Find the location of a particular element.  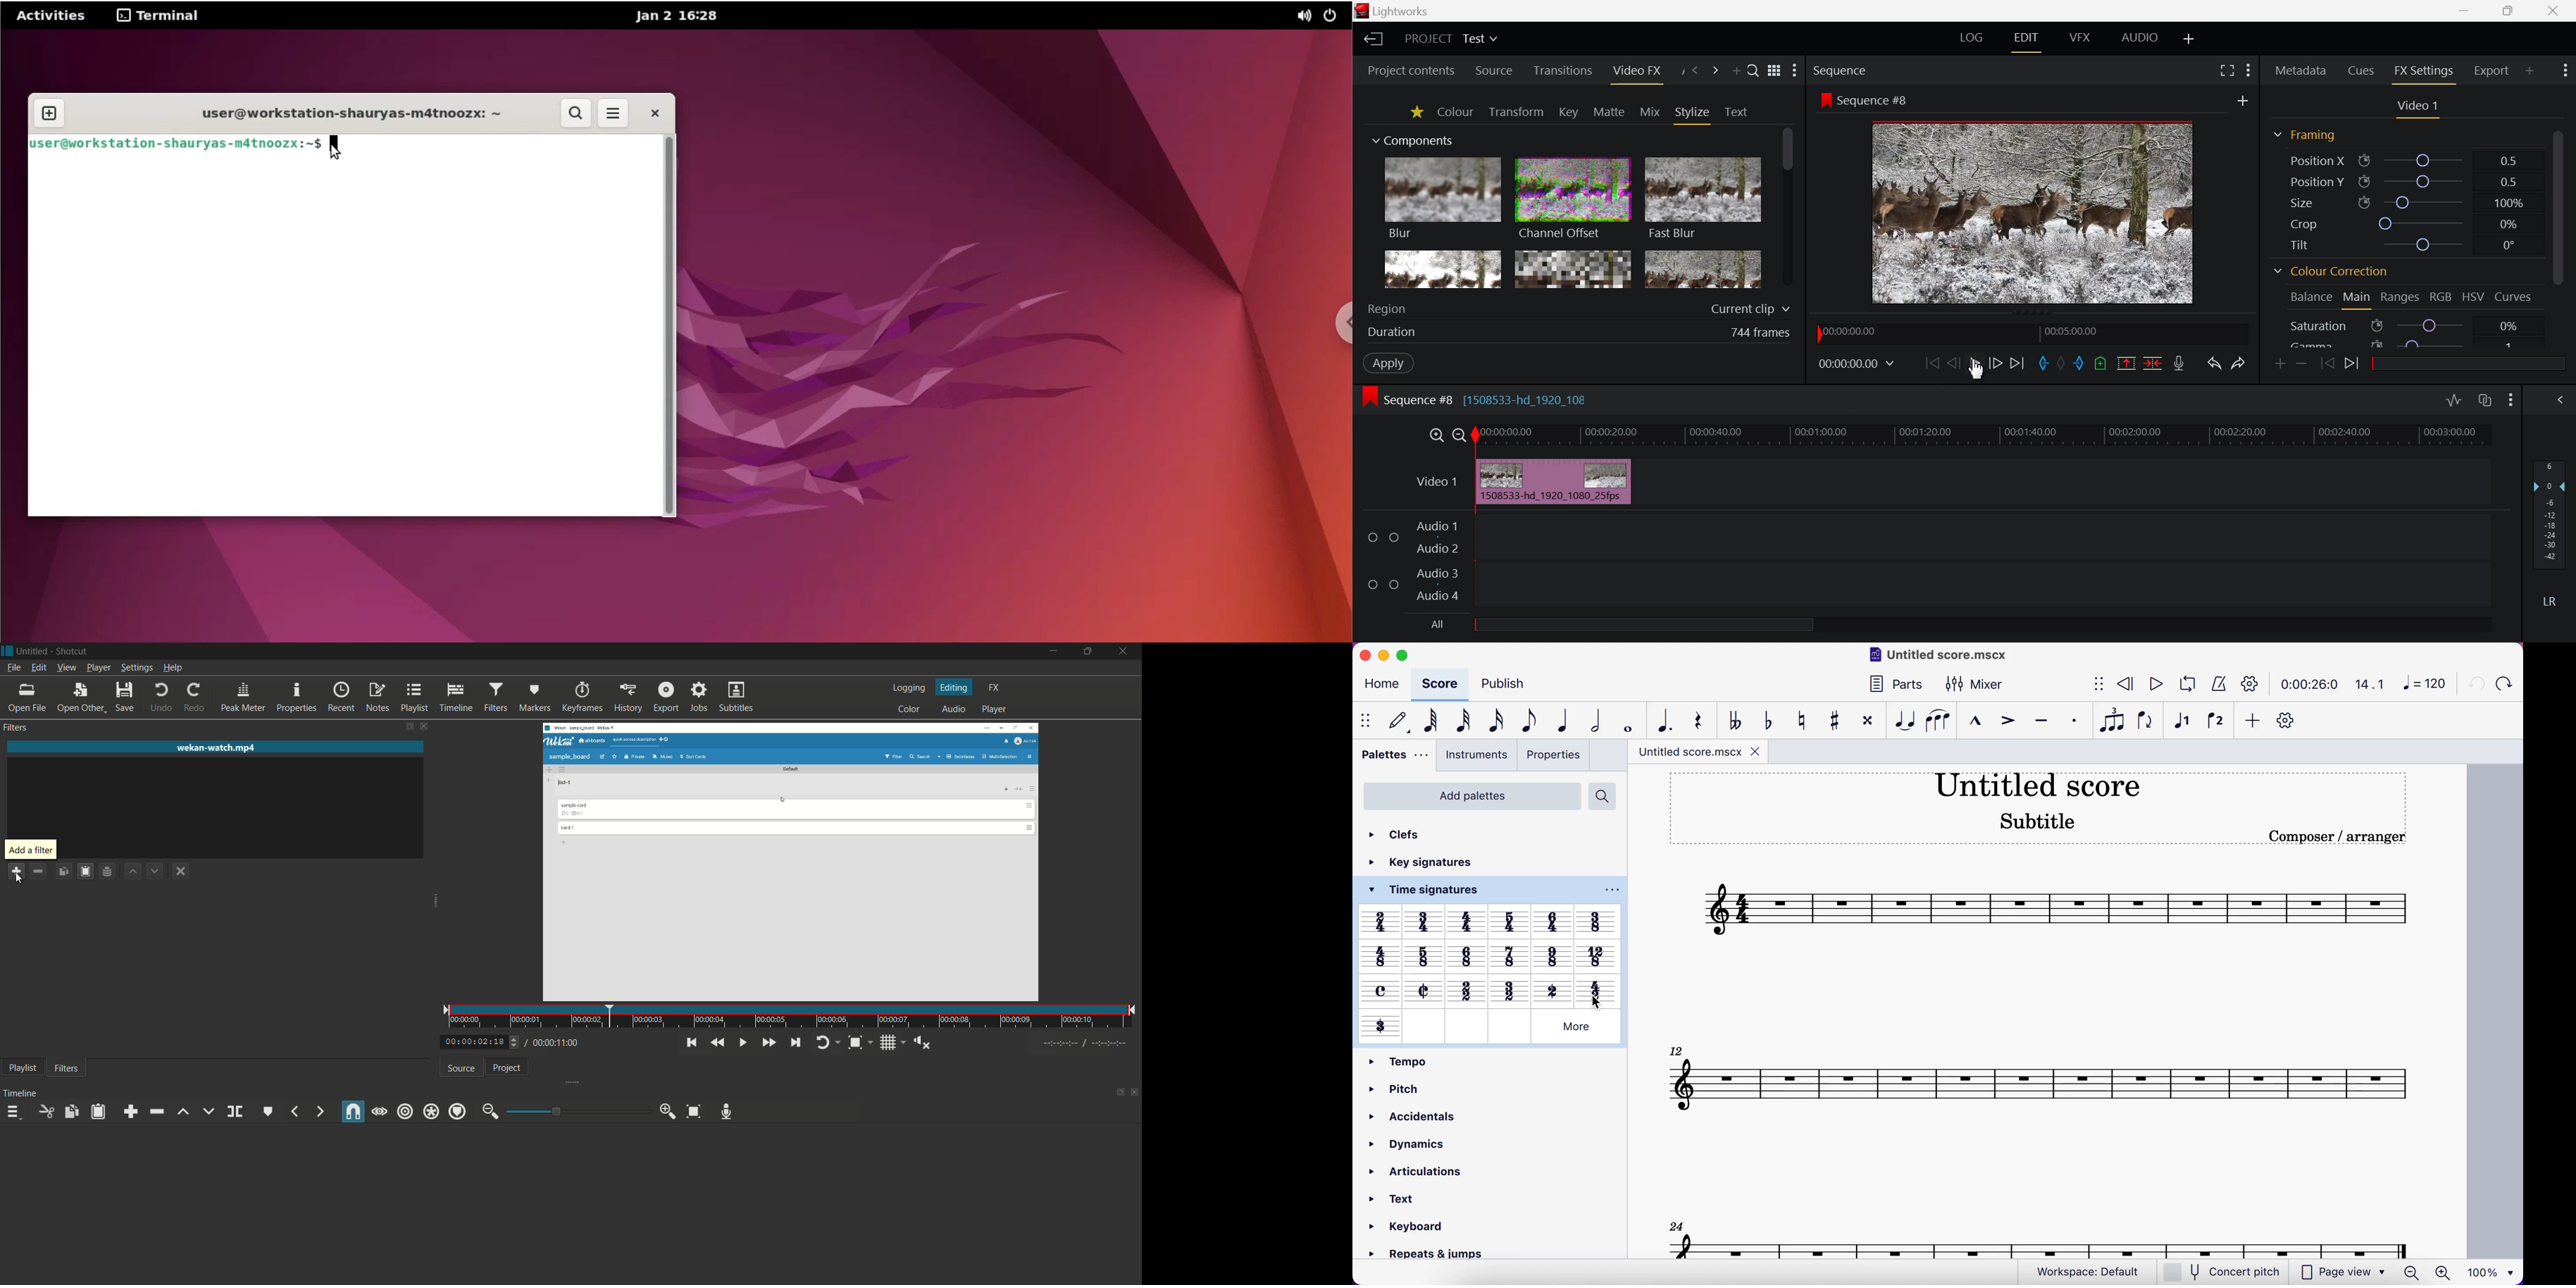

show volume control is located at coordinates (923, 1043).